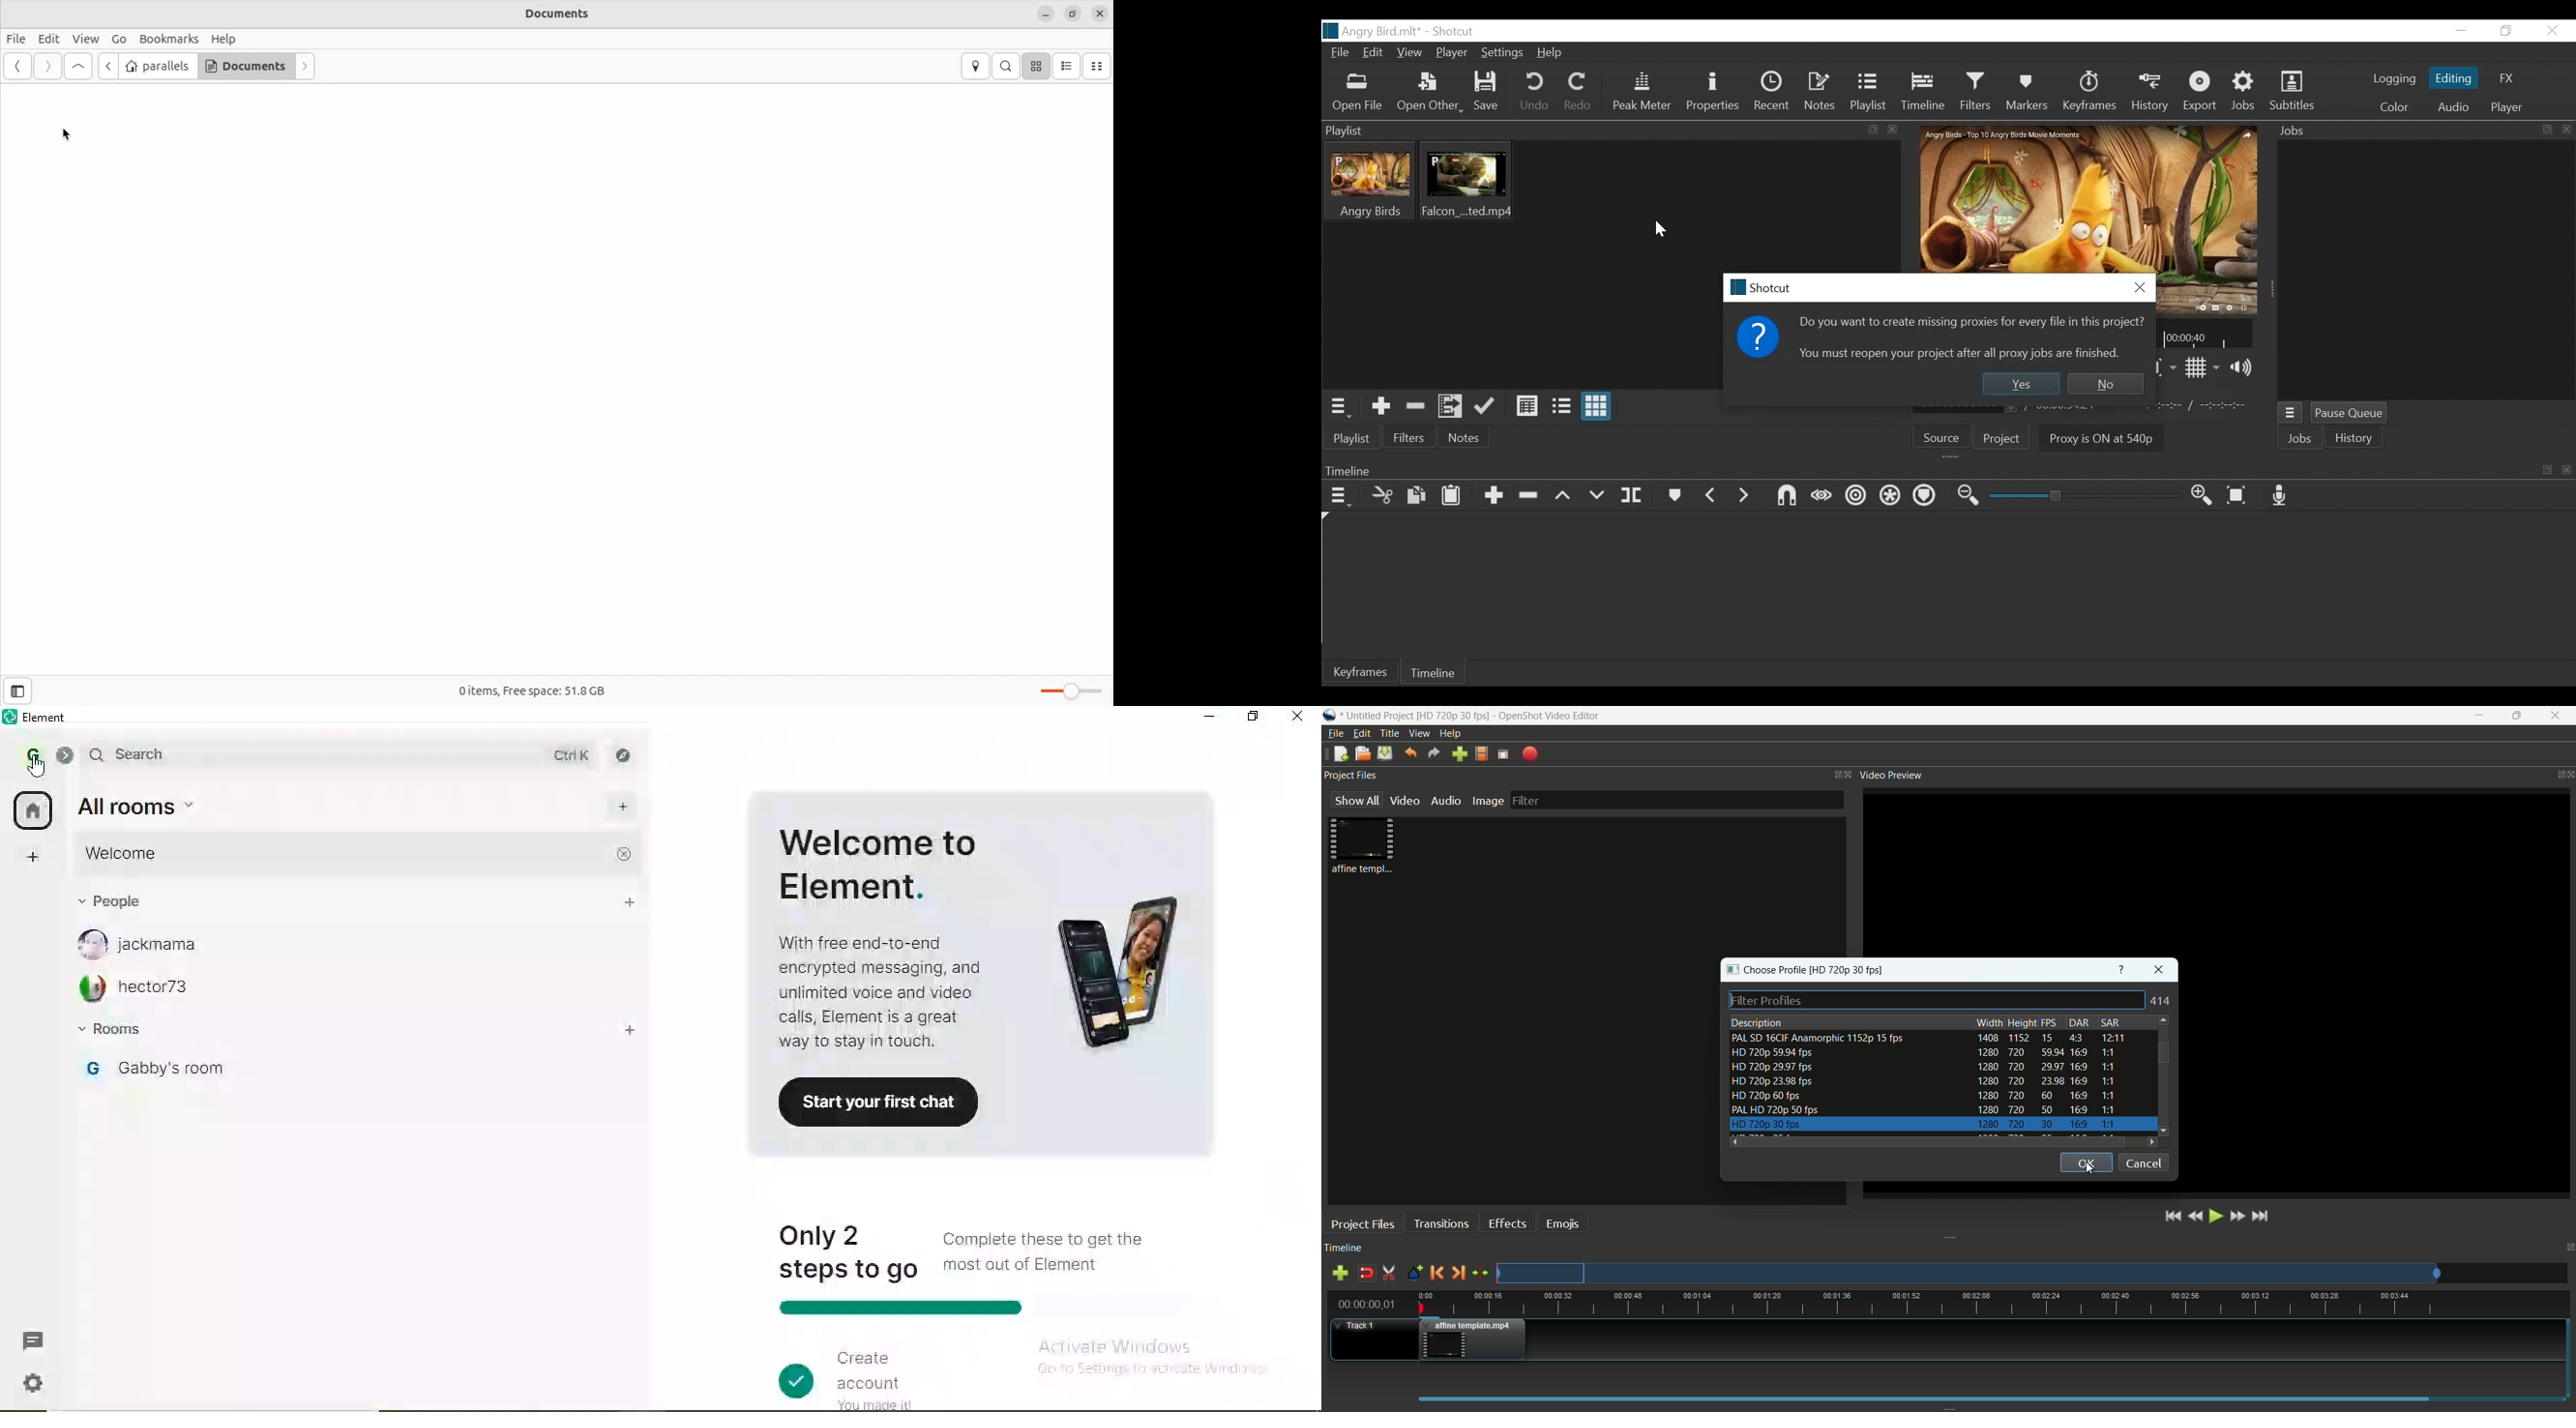 The height and width of the screenshot is (1428, 2576). Describe the element at coordinates (1413, 1273) in the screenshot. I see `create marker` at that location.